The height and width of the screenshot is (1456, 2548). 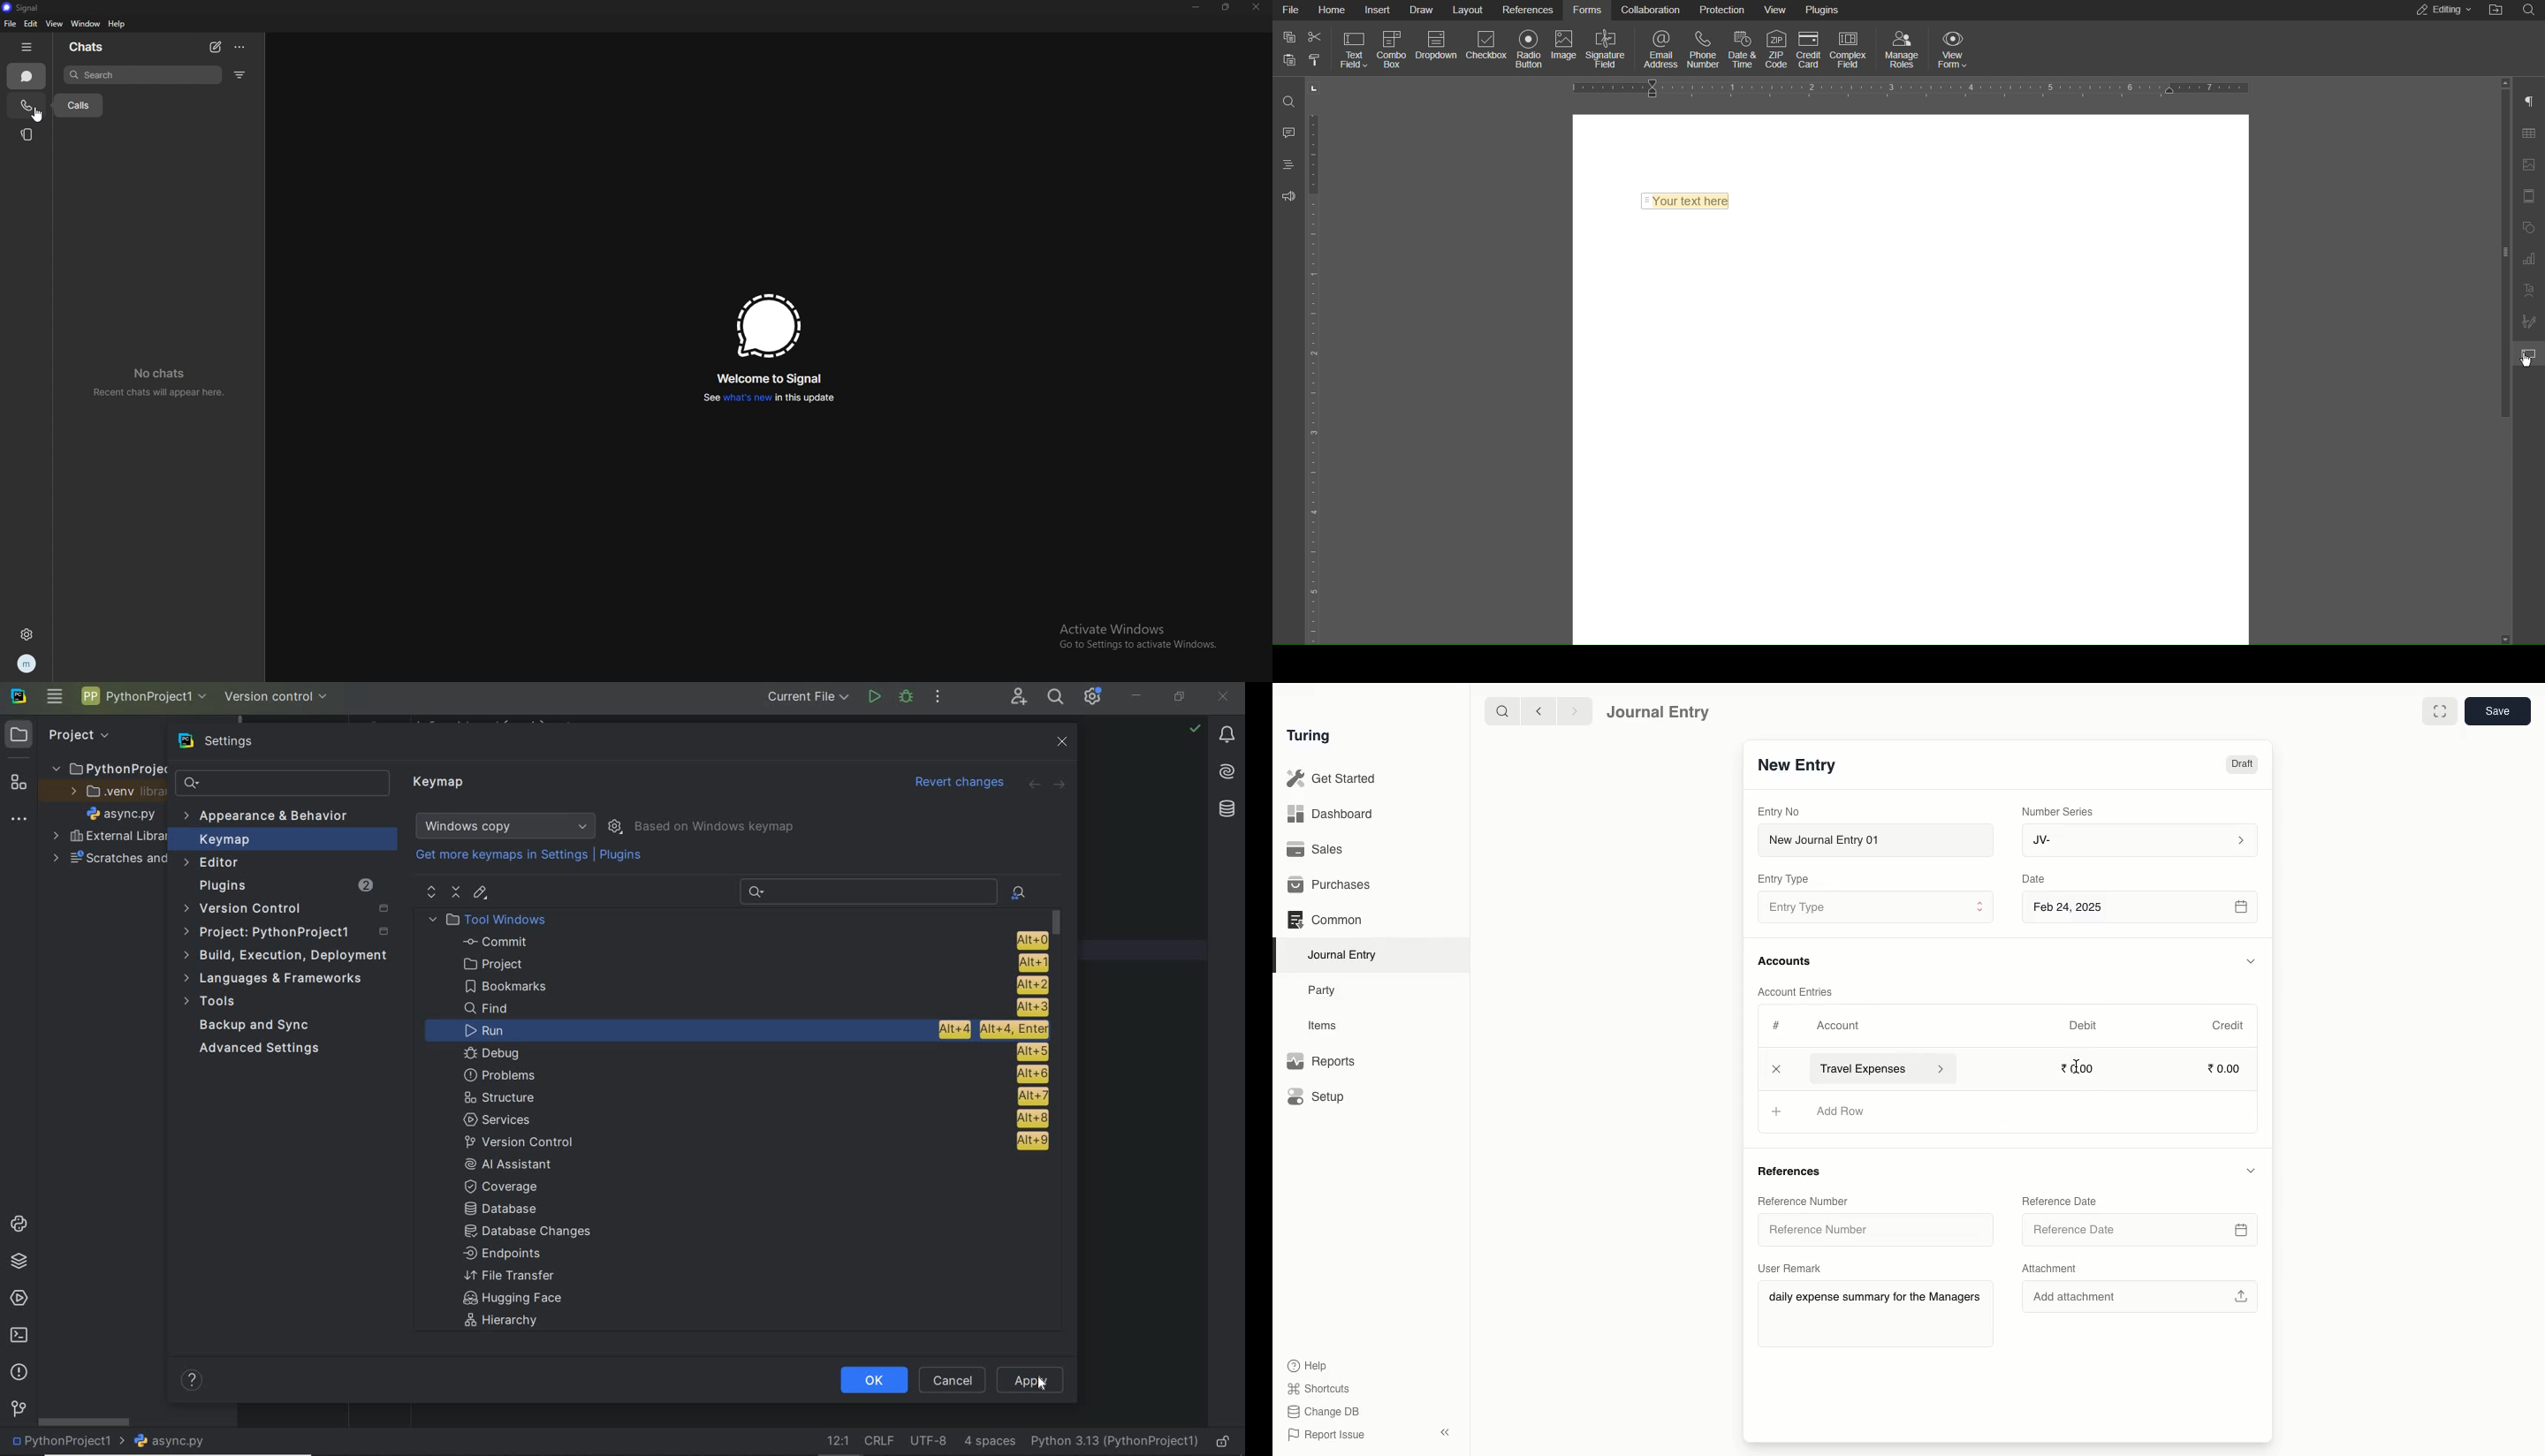 What do you see at coordinates (1530, 49) in the screenshot?
I see `Radio Button` at bounding box center [1530, 49].